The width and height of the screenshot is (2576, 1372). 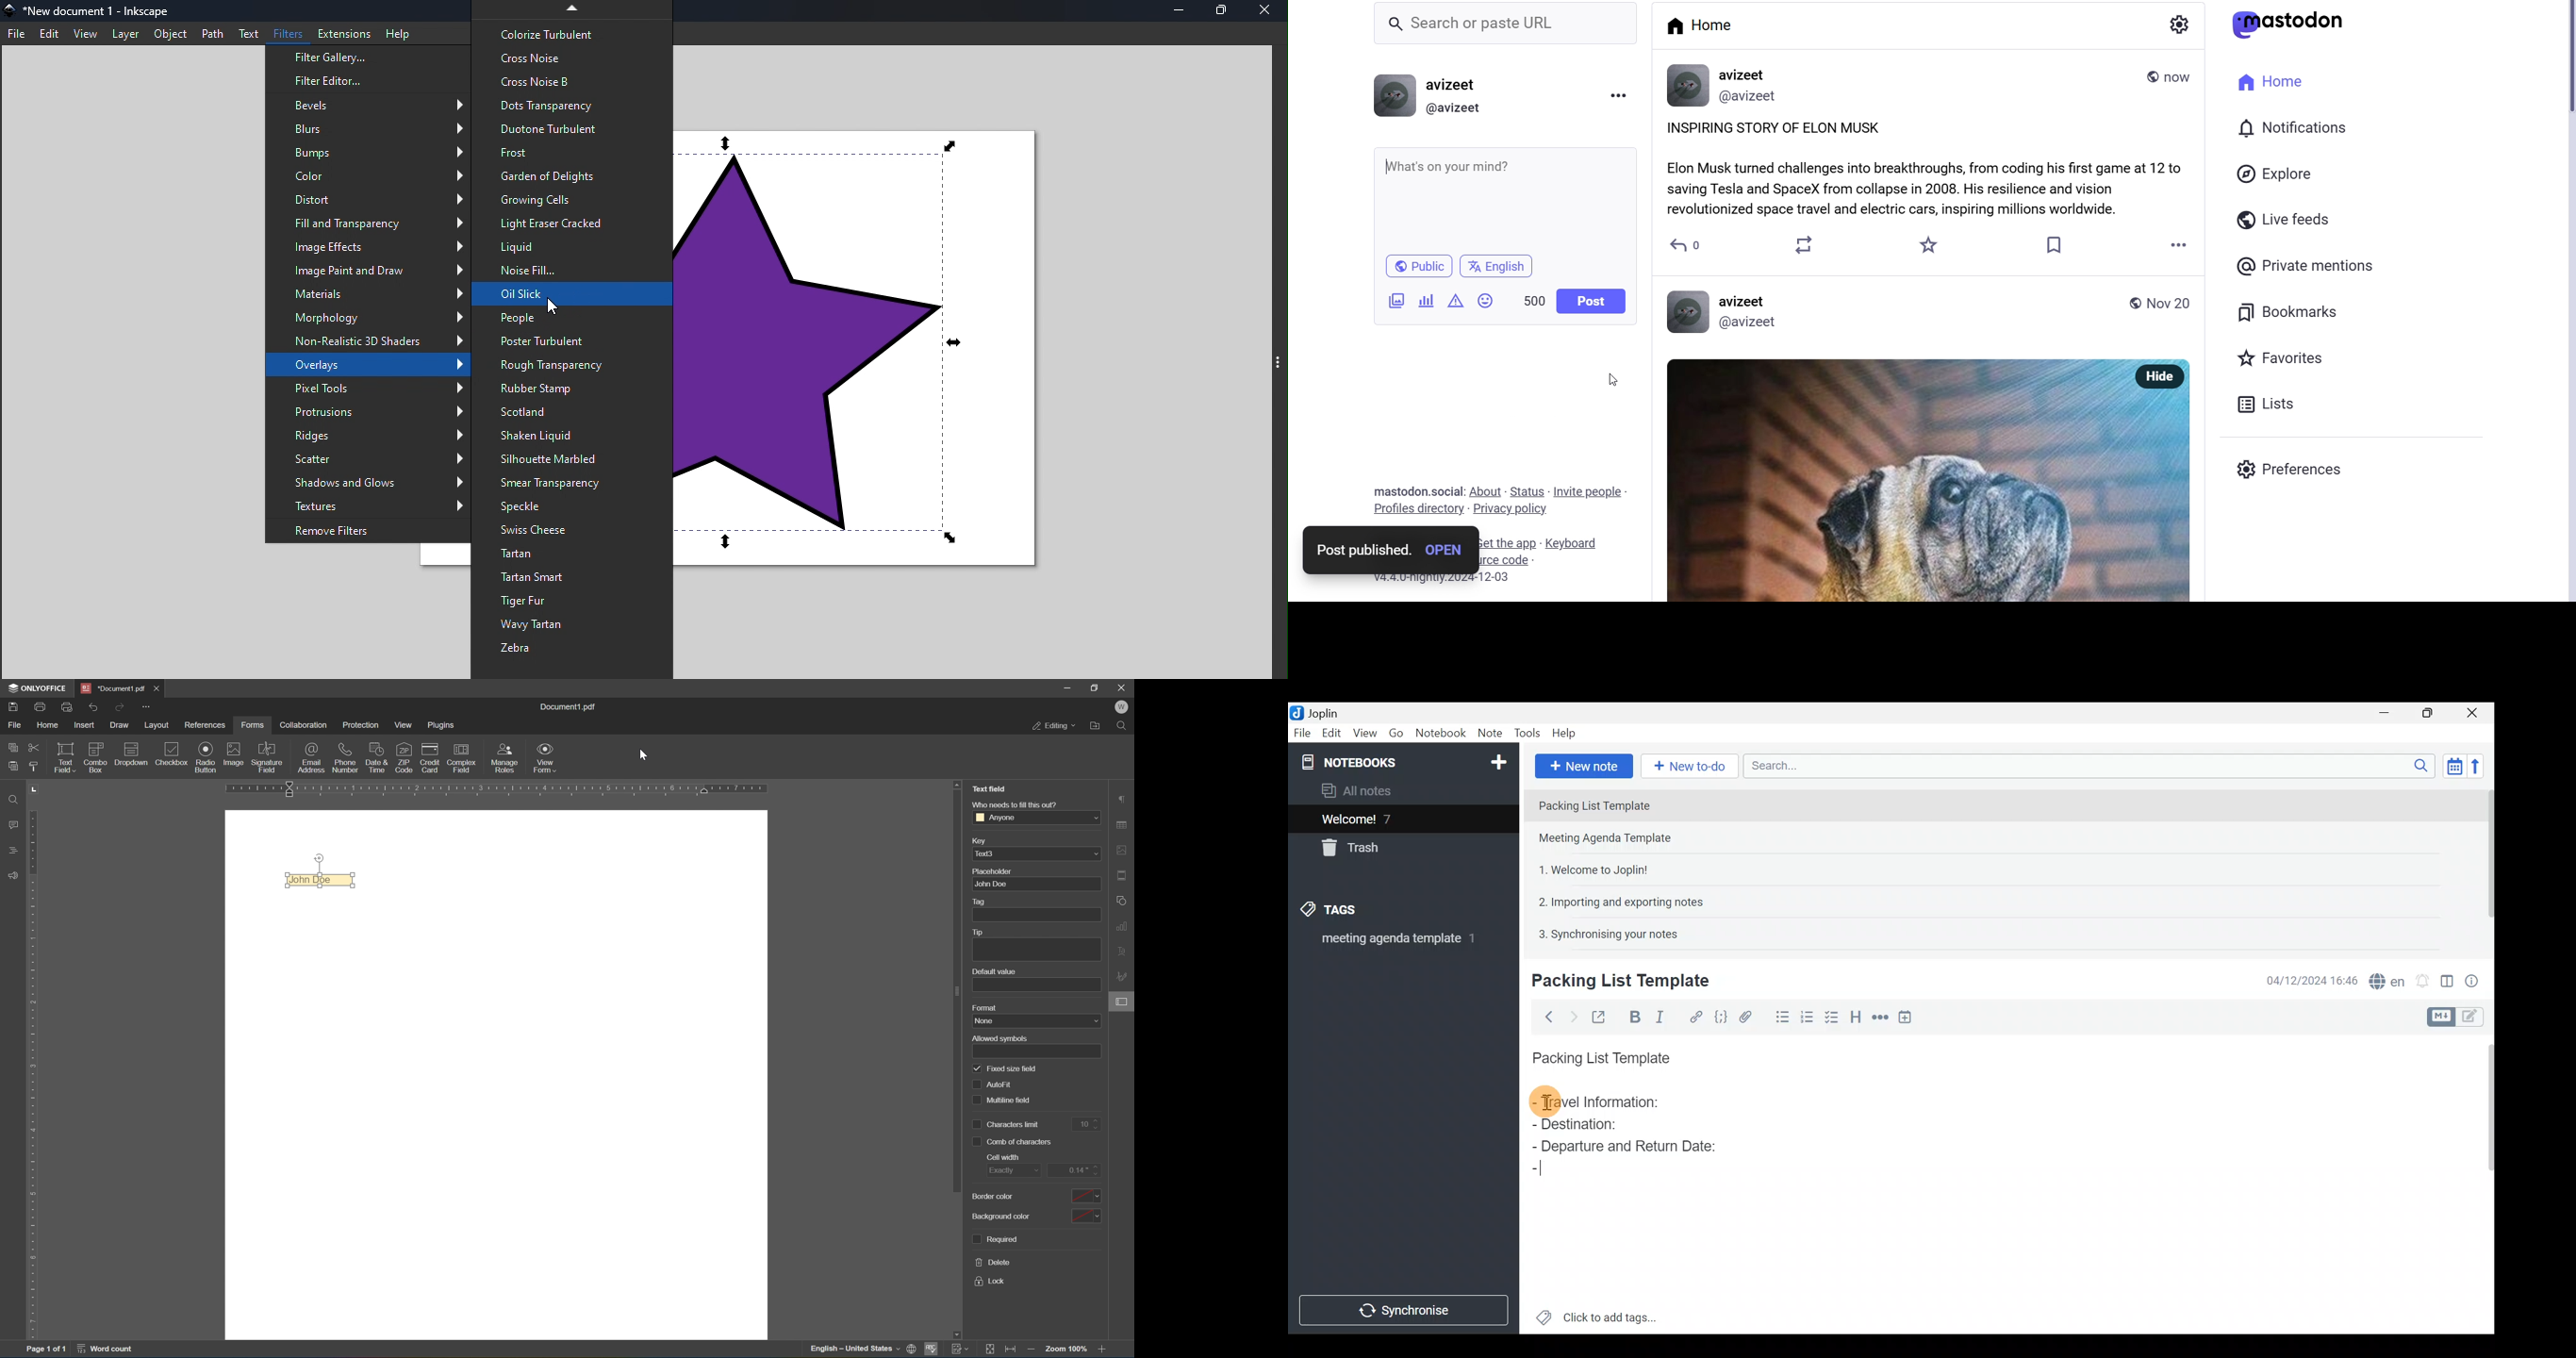 I want to click on New note, so click(x=1583, y=765).